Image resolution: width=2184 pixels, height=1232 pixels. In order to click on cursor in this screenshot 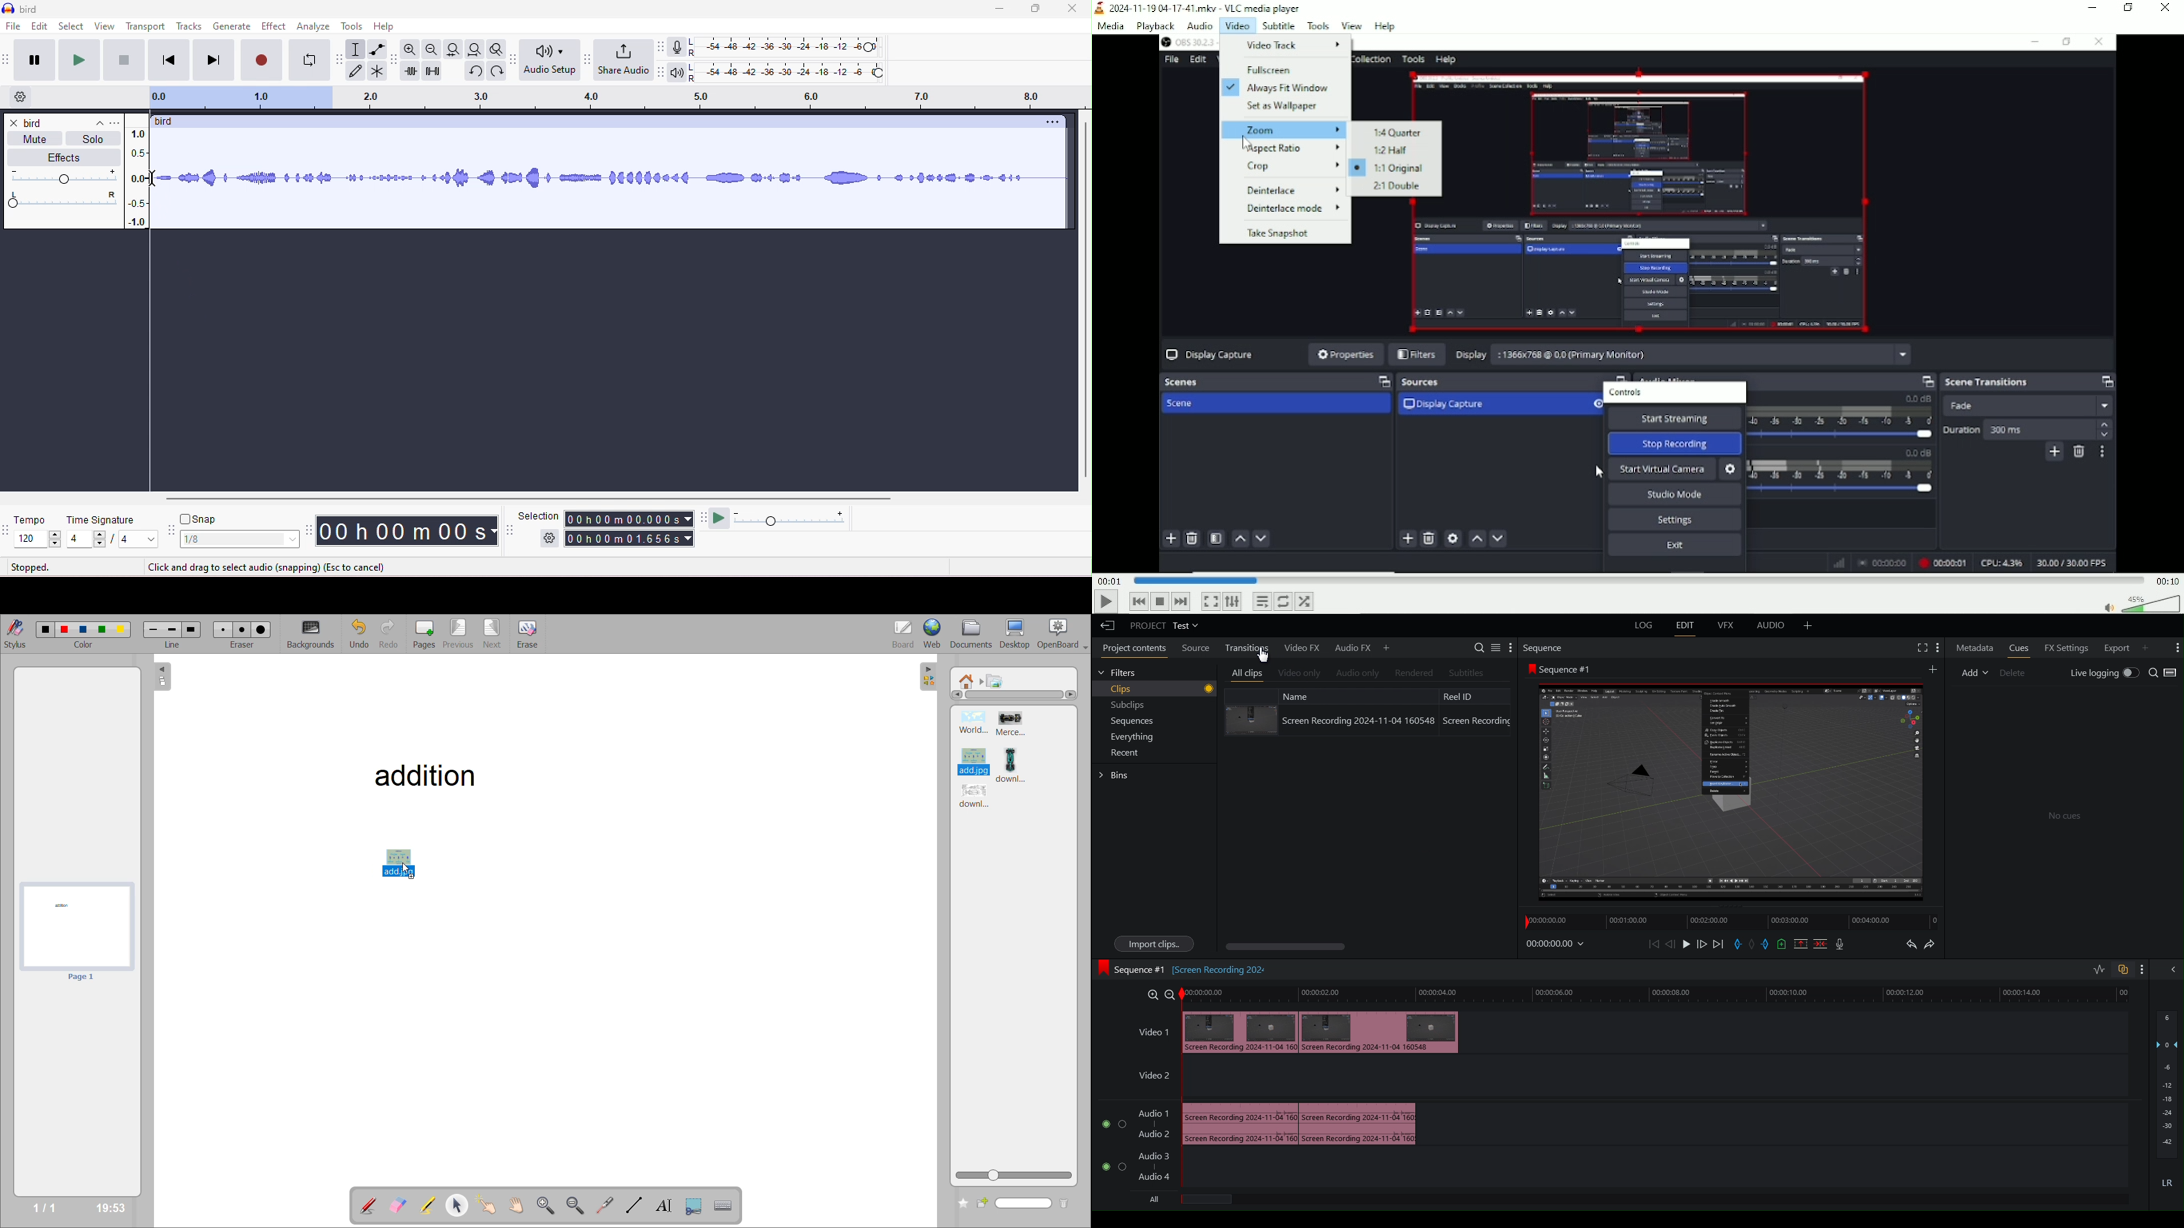, I will do `click(155, 177)`.